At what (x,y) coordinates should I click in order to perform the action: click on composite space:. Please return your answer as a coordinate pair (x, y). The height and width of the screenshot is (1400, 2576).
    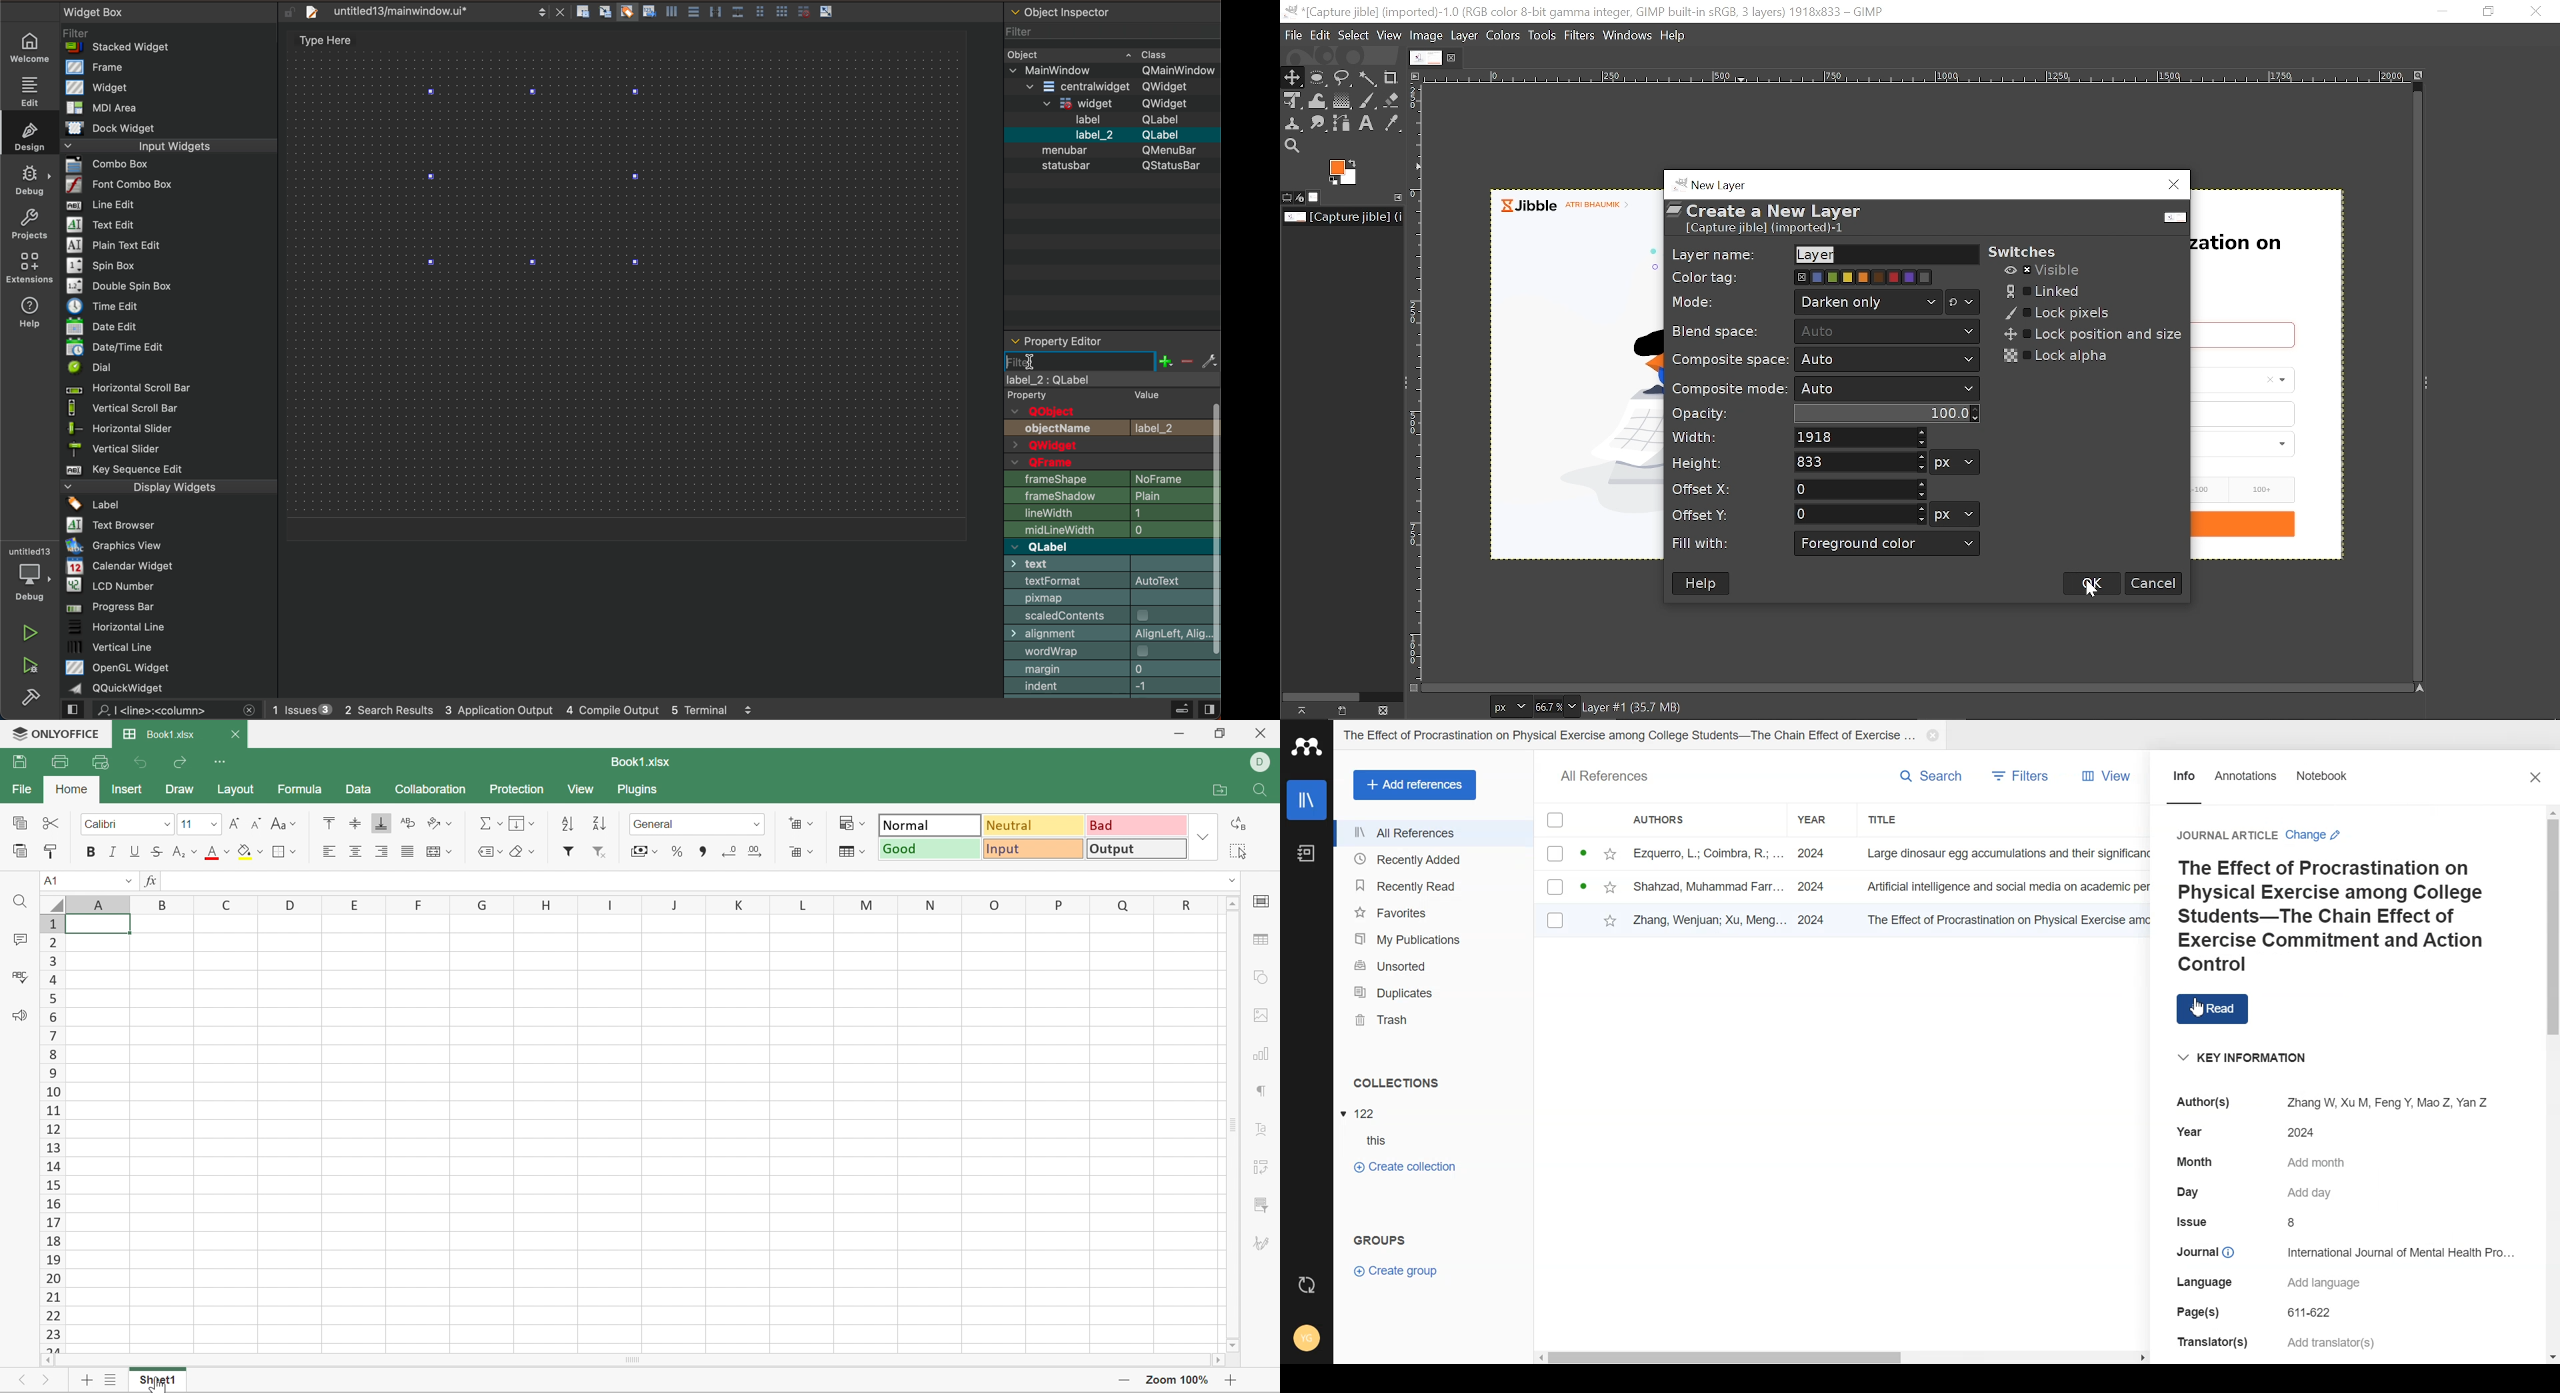
    Looking at the image, I should click on (1728, 360).